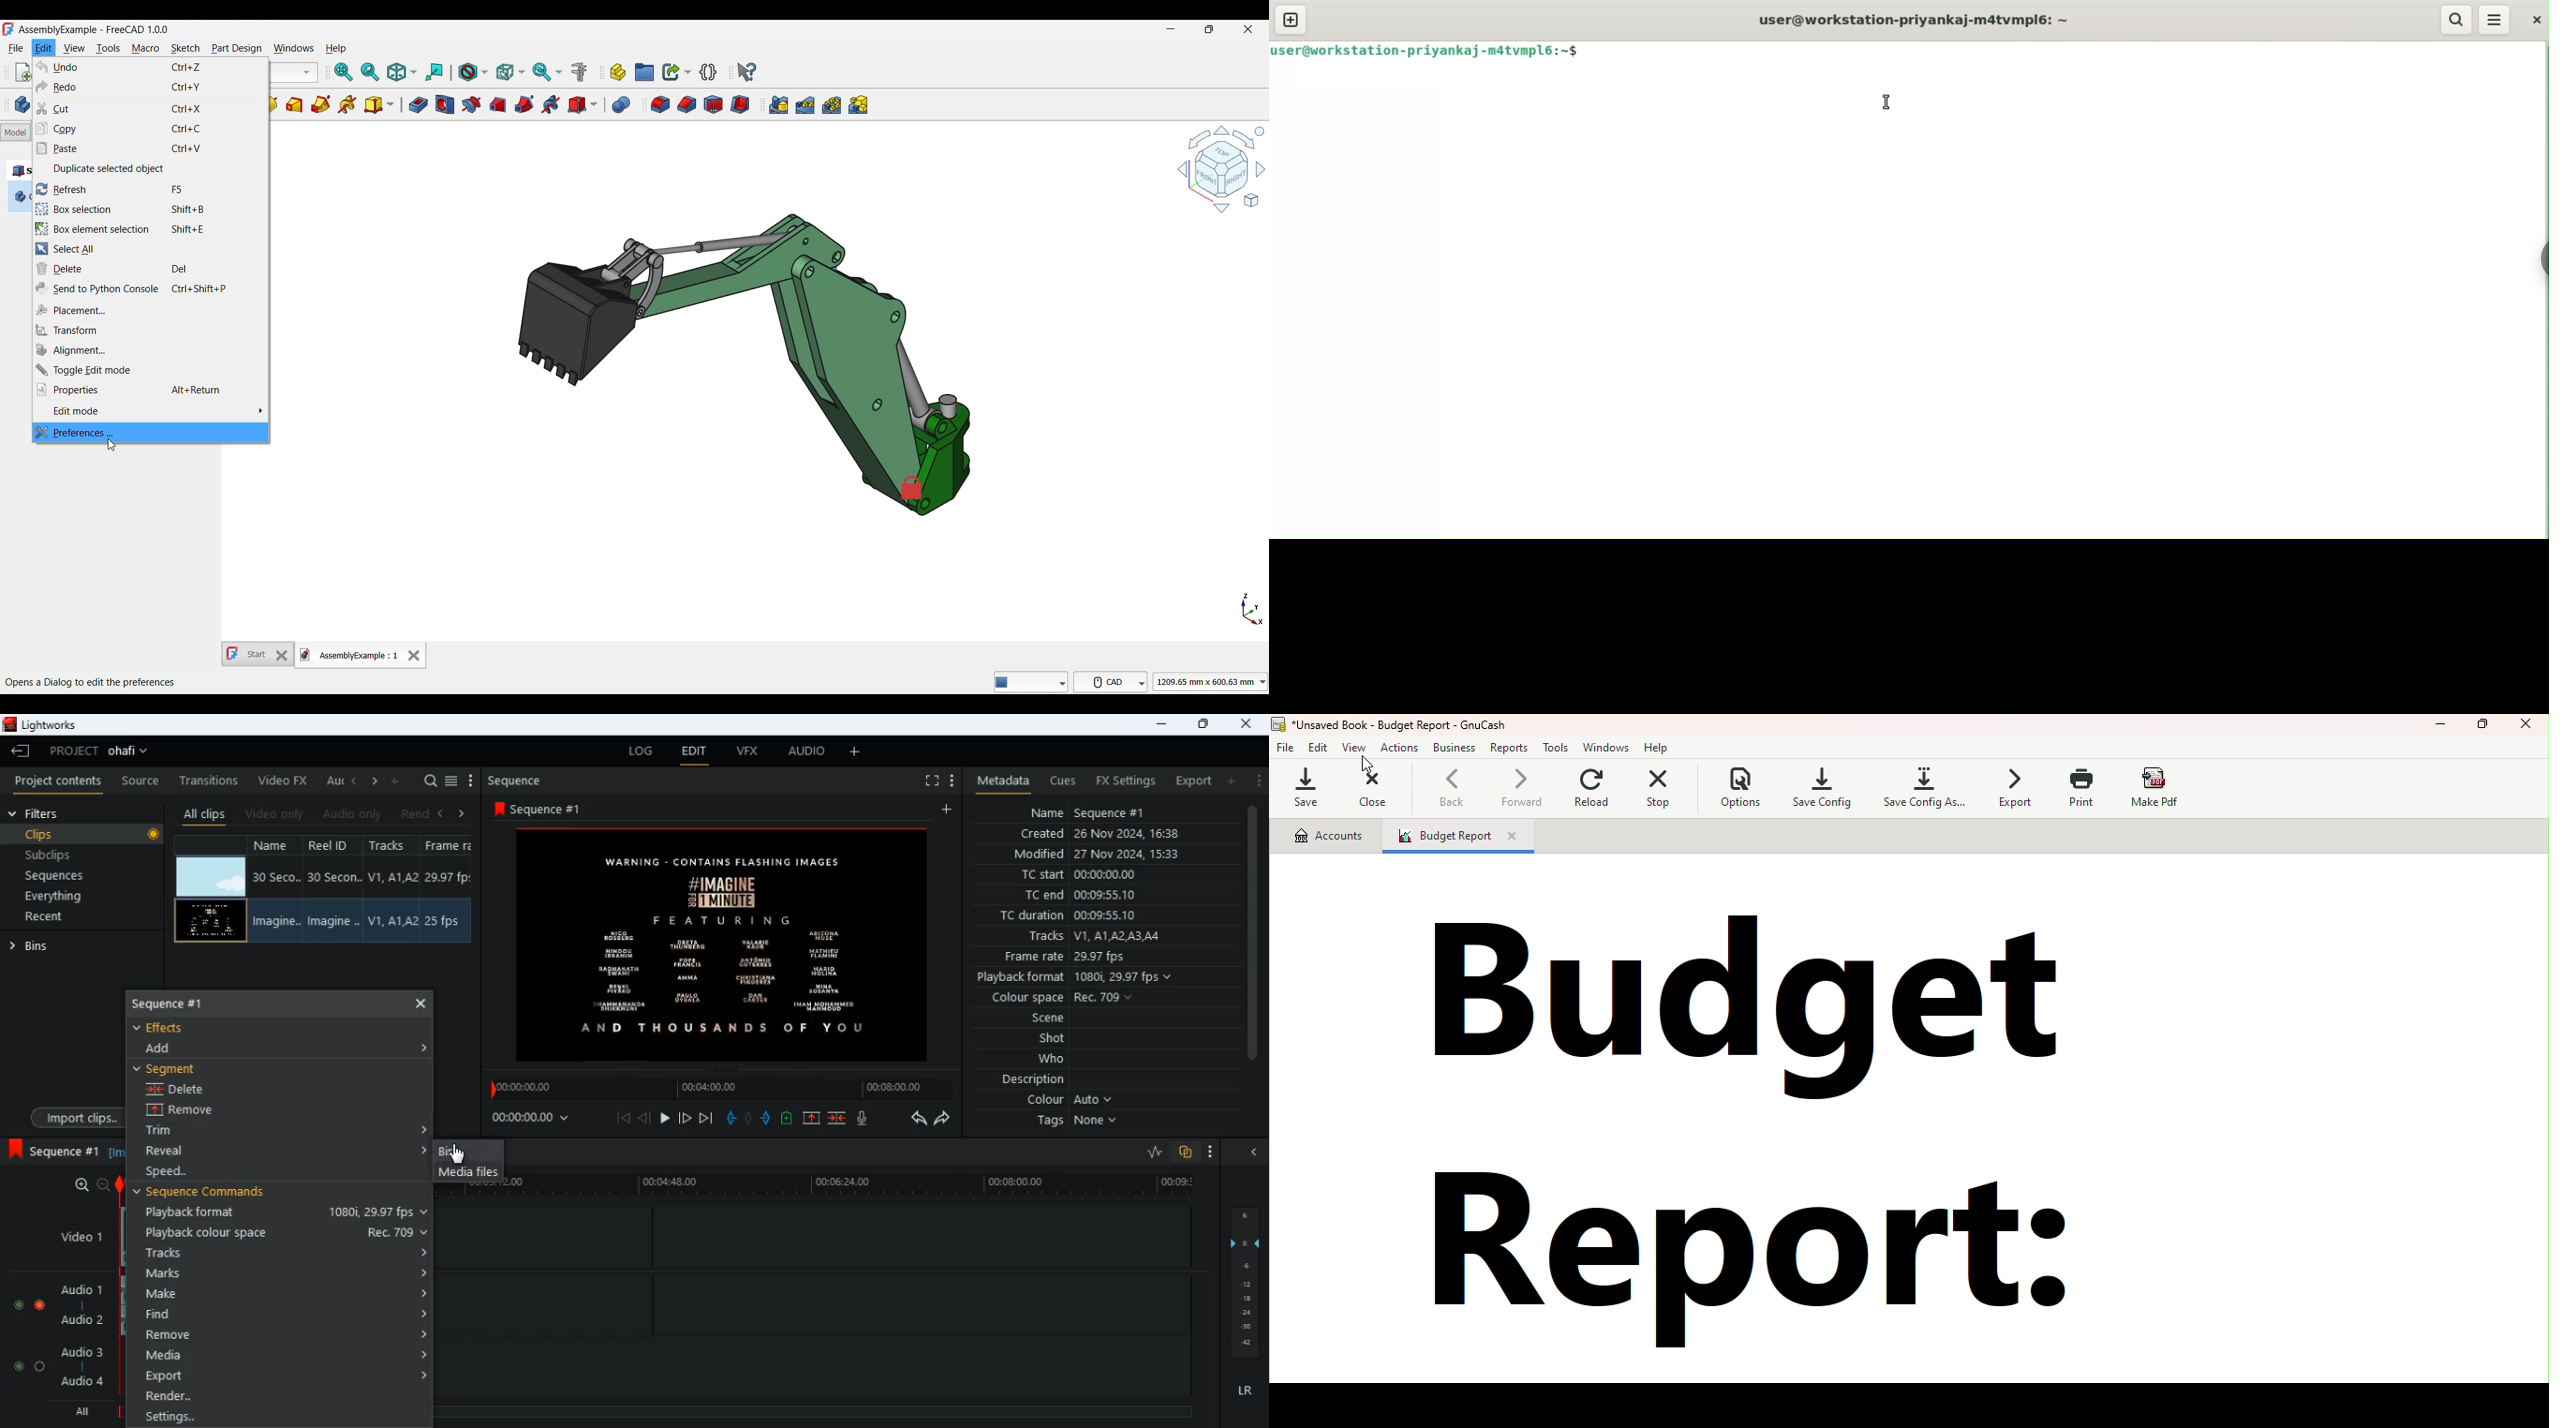  What do you see at coordinates (195, 1112) in the screenshot?
I see `remove` at bounding box center [195, 1112].